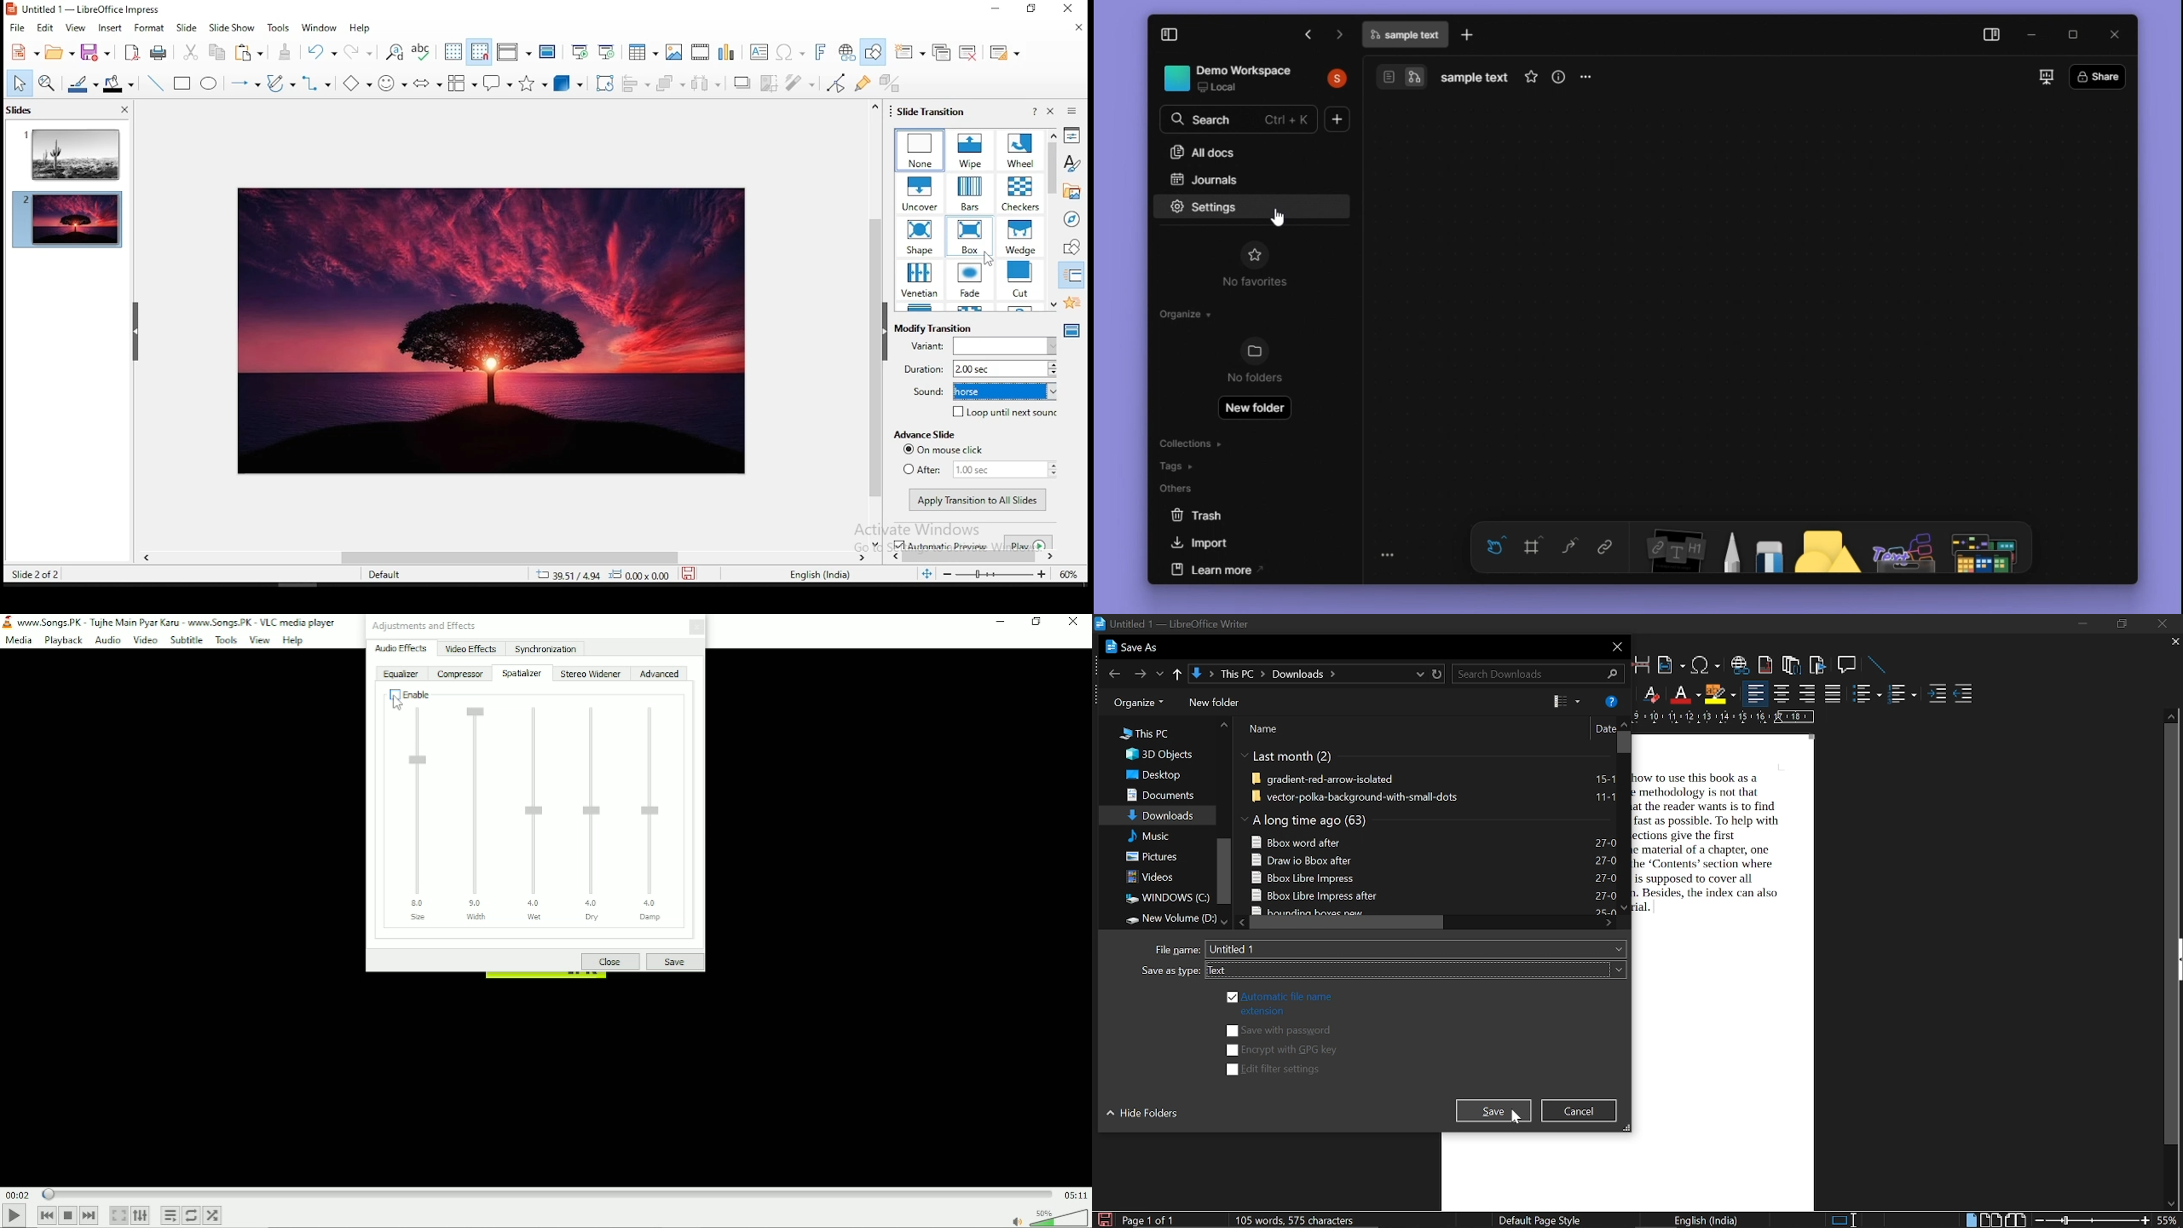  I want to click on print, so click(159, 52).